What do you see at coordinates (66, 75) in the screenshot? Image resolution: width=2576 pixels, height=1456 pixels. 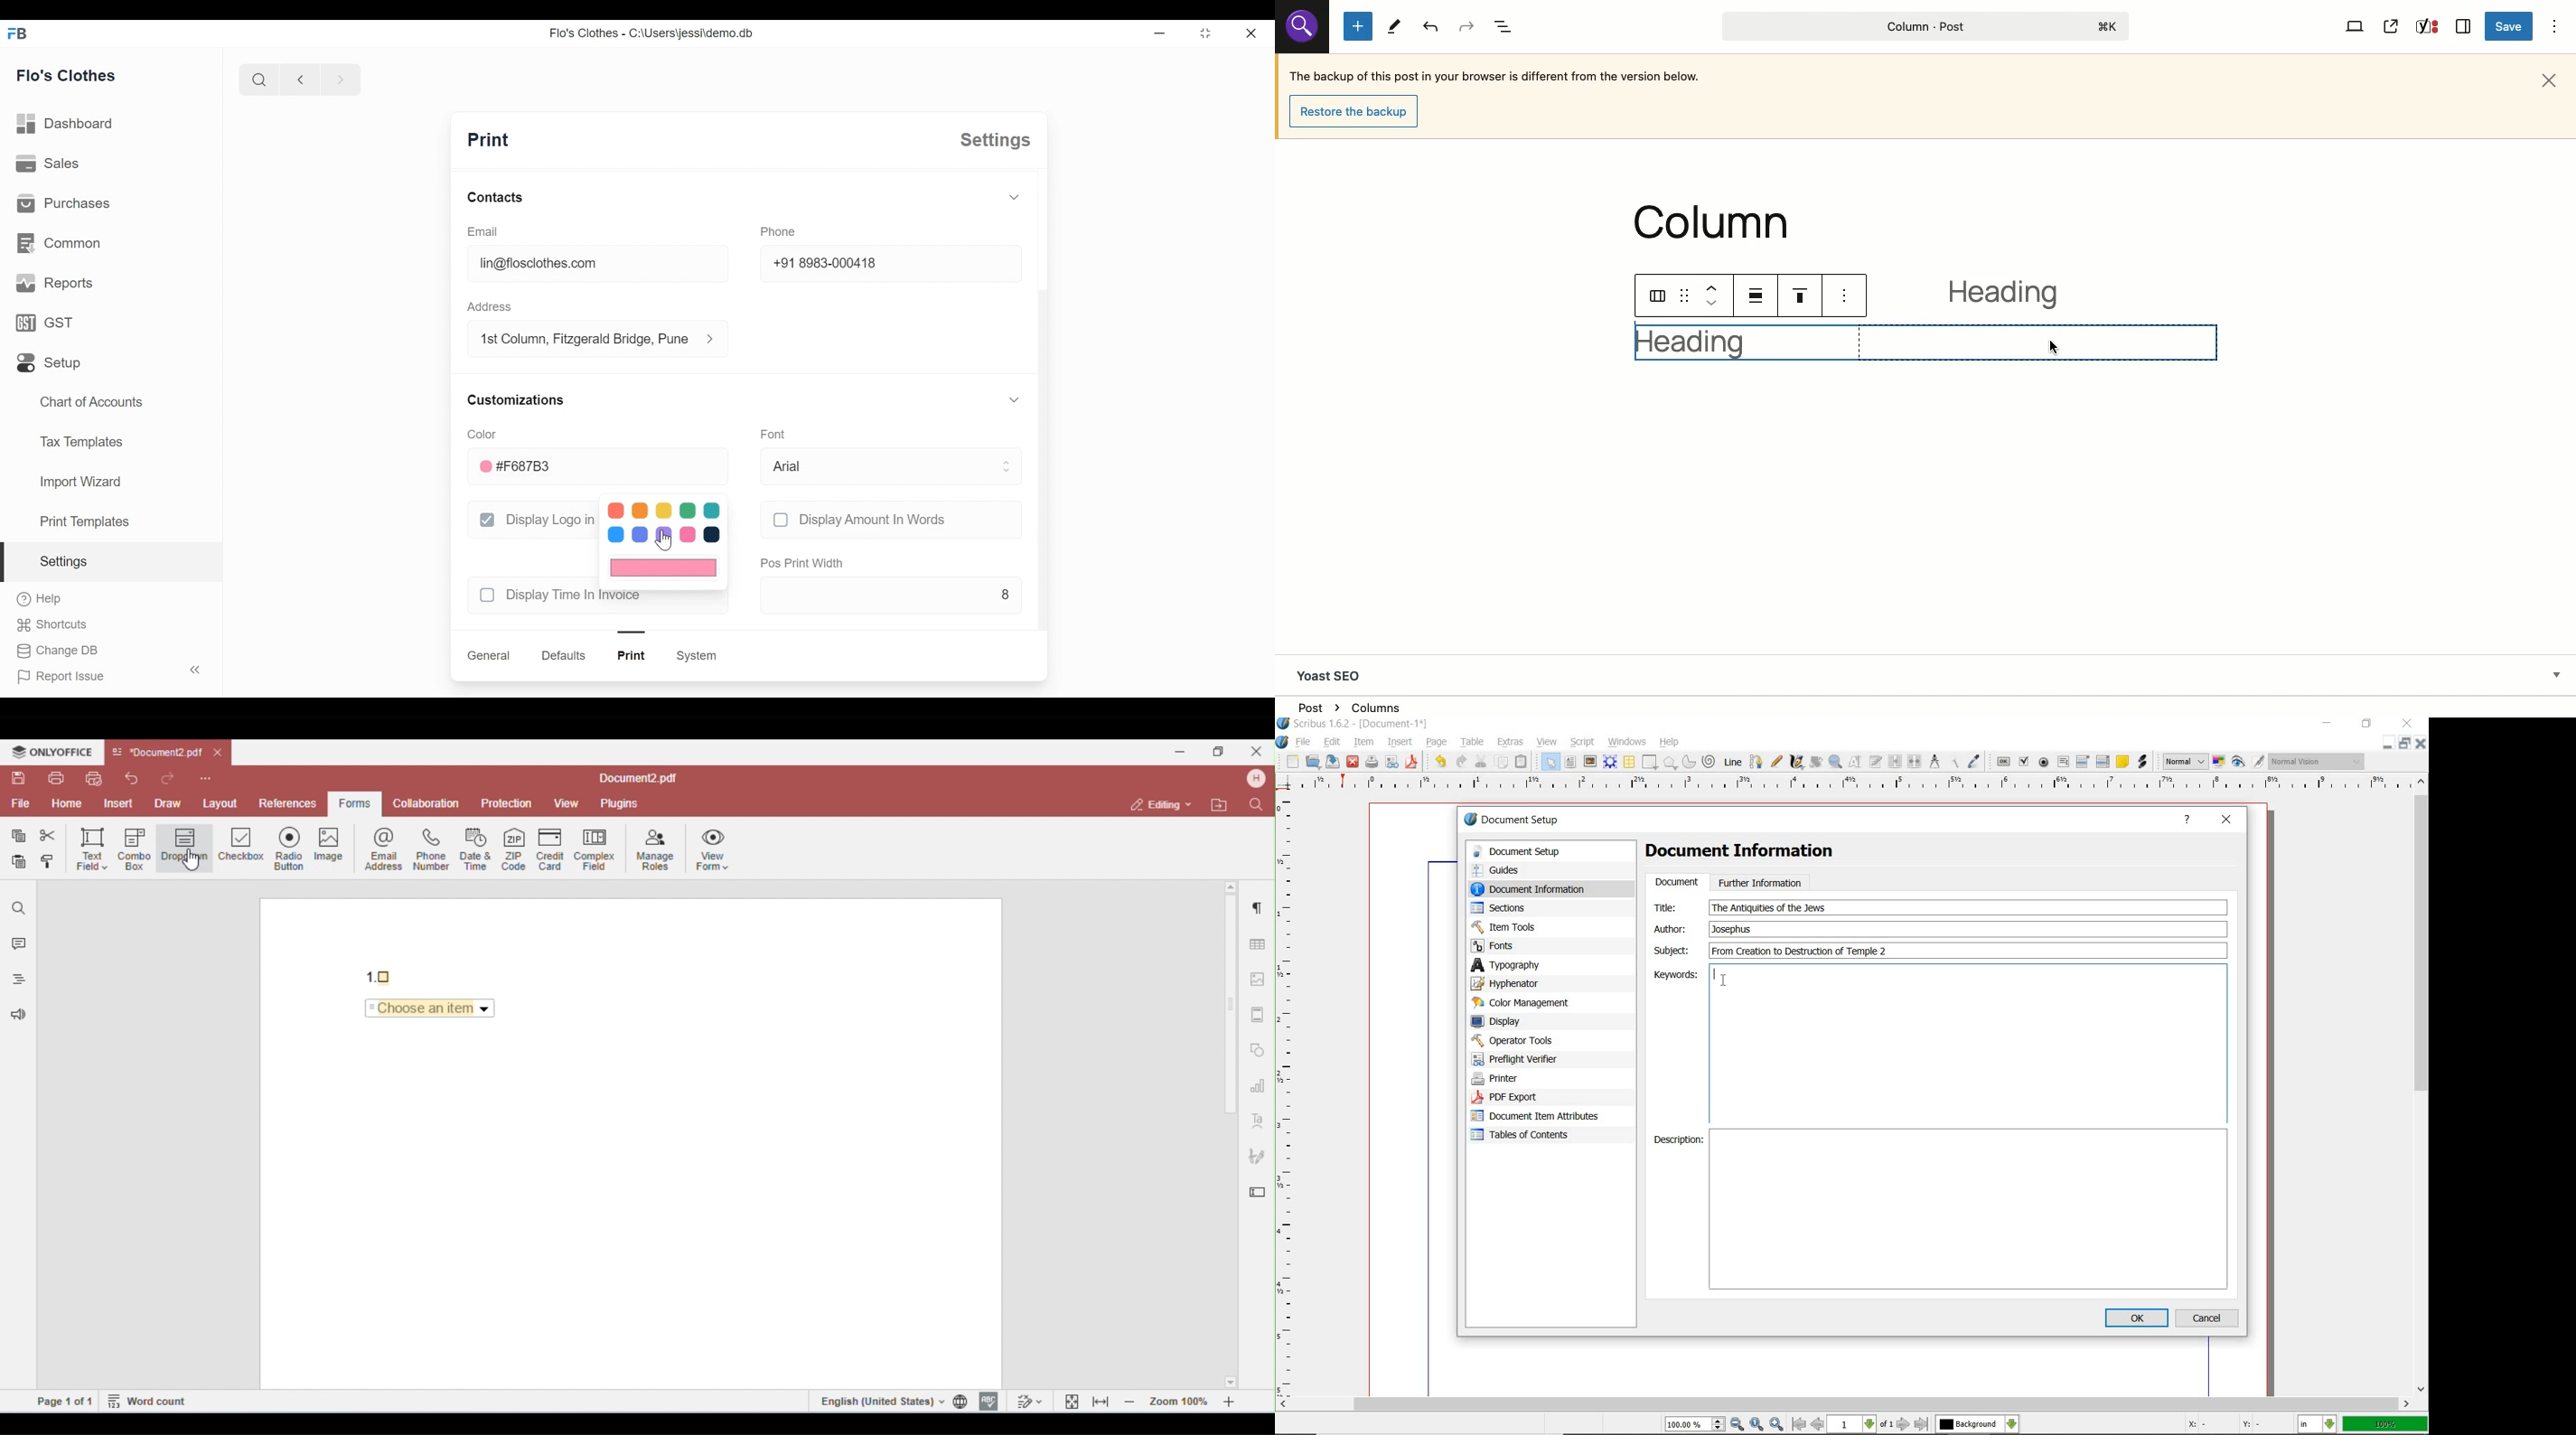 I see `flo's clothes` at bounding box center [66, 75].